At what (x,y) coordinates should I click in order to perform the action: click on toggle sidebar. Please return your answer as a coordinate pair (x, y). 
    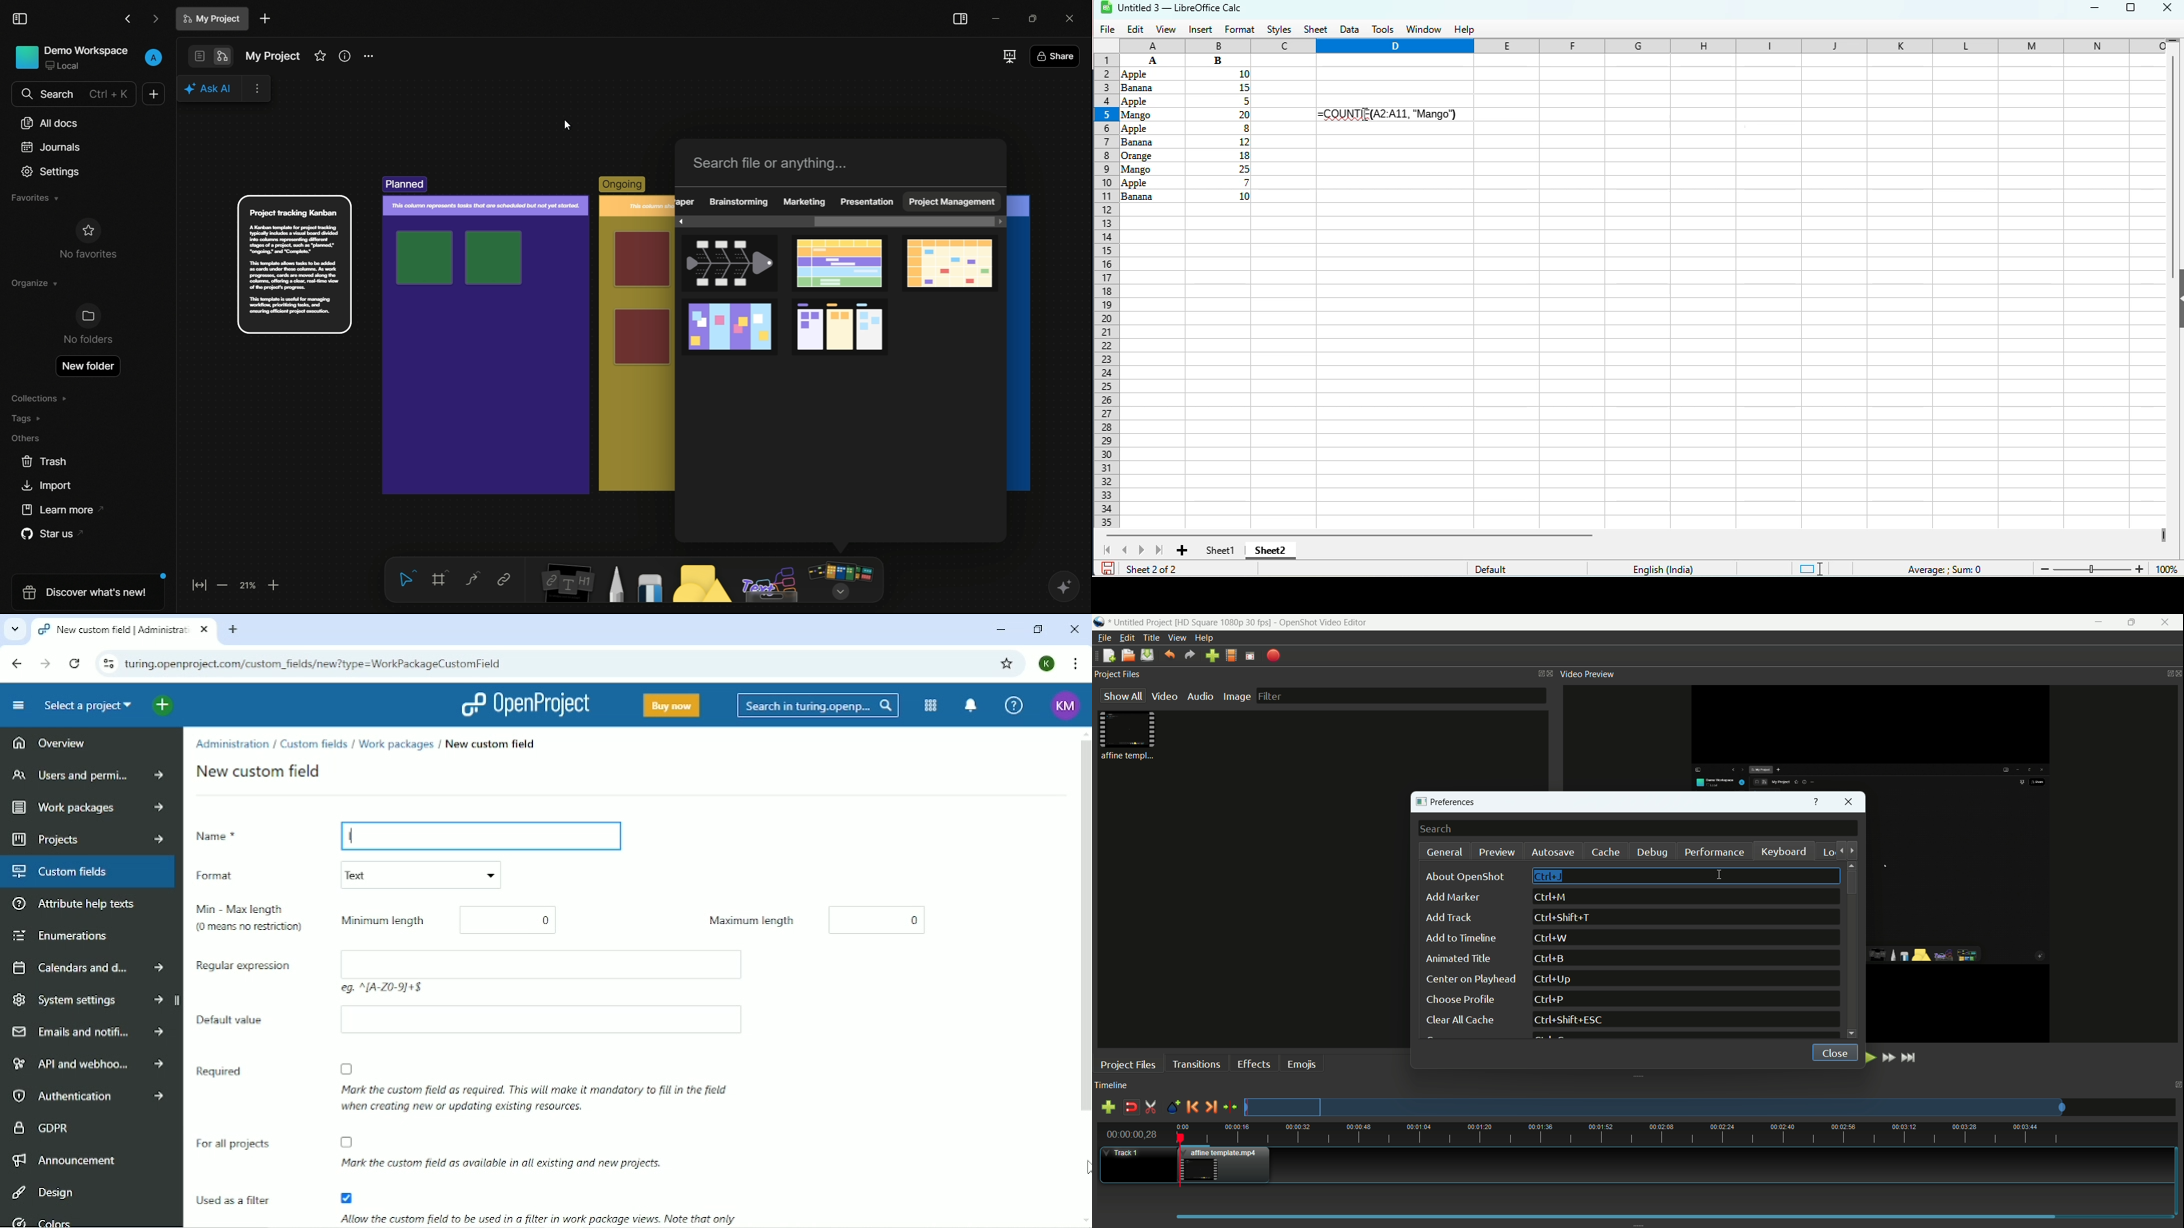
    Looking at the image, I should click on (20, 19).